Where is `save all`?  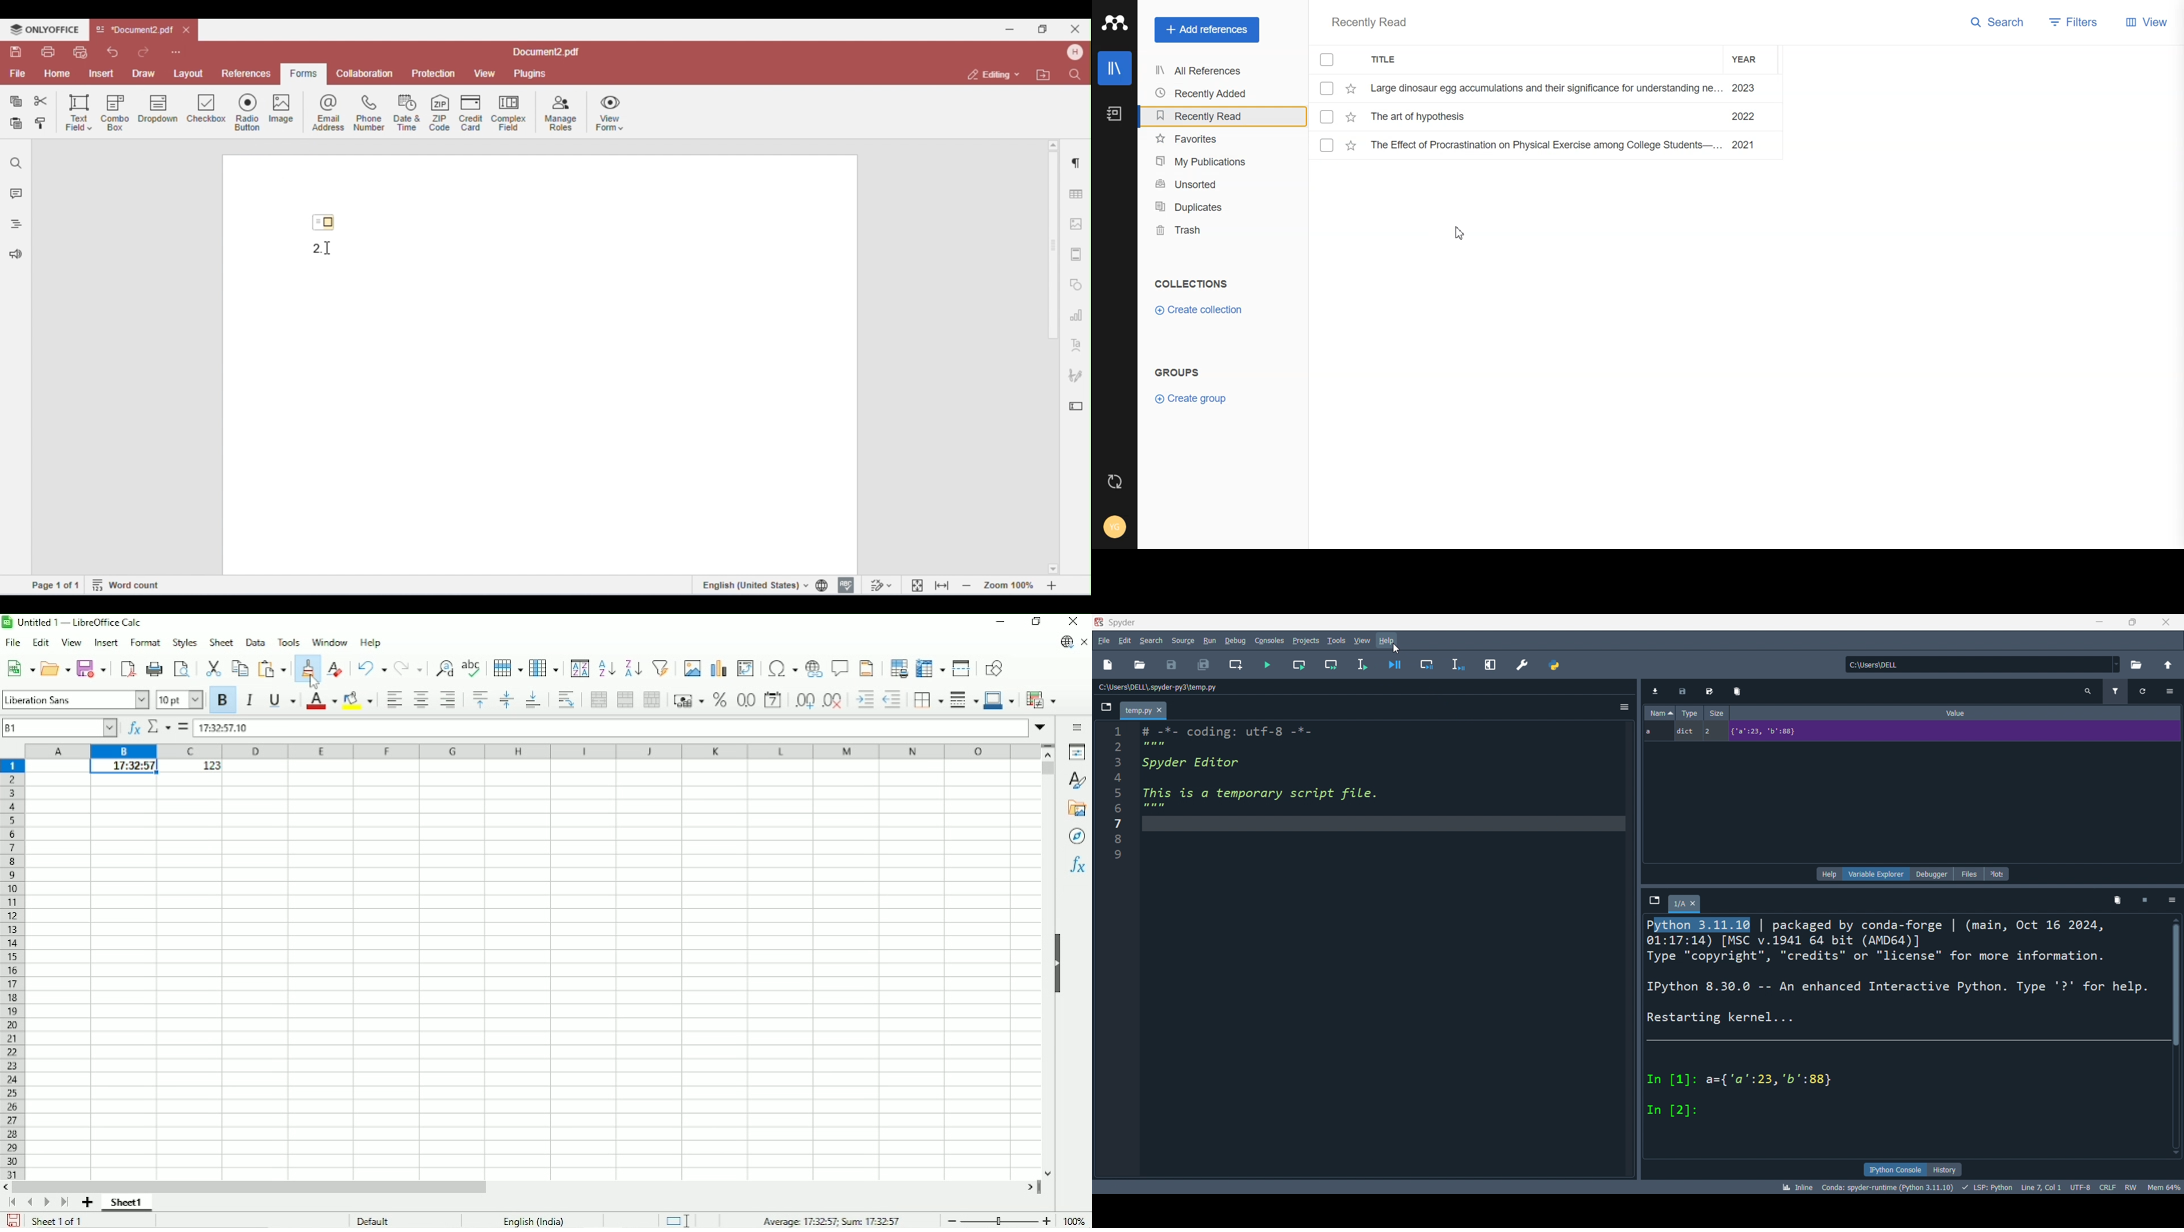
save all is located at coordinates (1203, 665).